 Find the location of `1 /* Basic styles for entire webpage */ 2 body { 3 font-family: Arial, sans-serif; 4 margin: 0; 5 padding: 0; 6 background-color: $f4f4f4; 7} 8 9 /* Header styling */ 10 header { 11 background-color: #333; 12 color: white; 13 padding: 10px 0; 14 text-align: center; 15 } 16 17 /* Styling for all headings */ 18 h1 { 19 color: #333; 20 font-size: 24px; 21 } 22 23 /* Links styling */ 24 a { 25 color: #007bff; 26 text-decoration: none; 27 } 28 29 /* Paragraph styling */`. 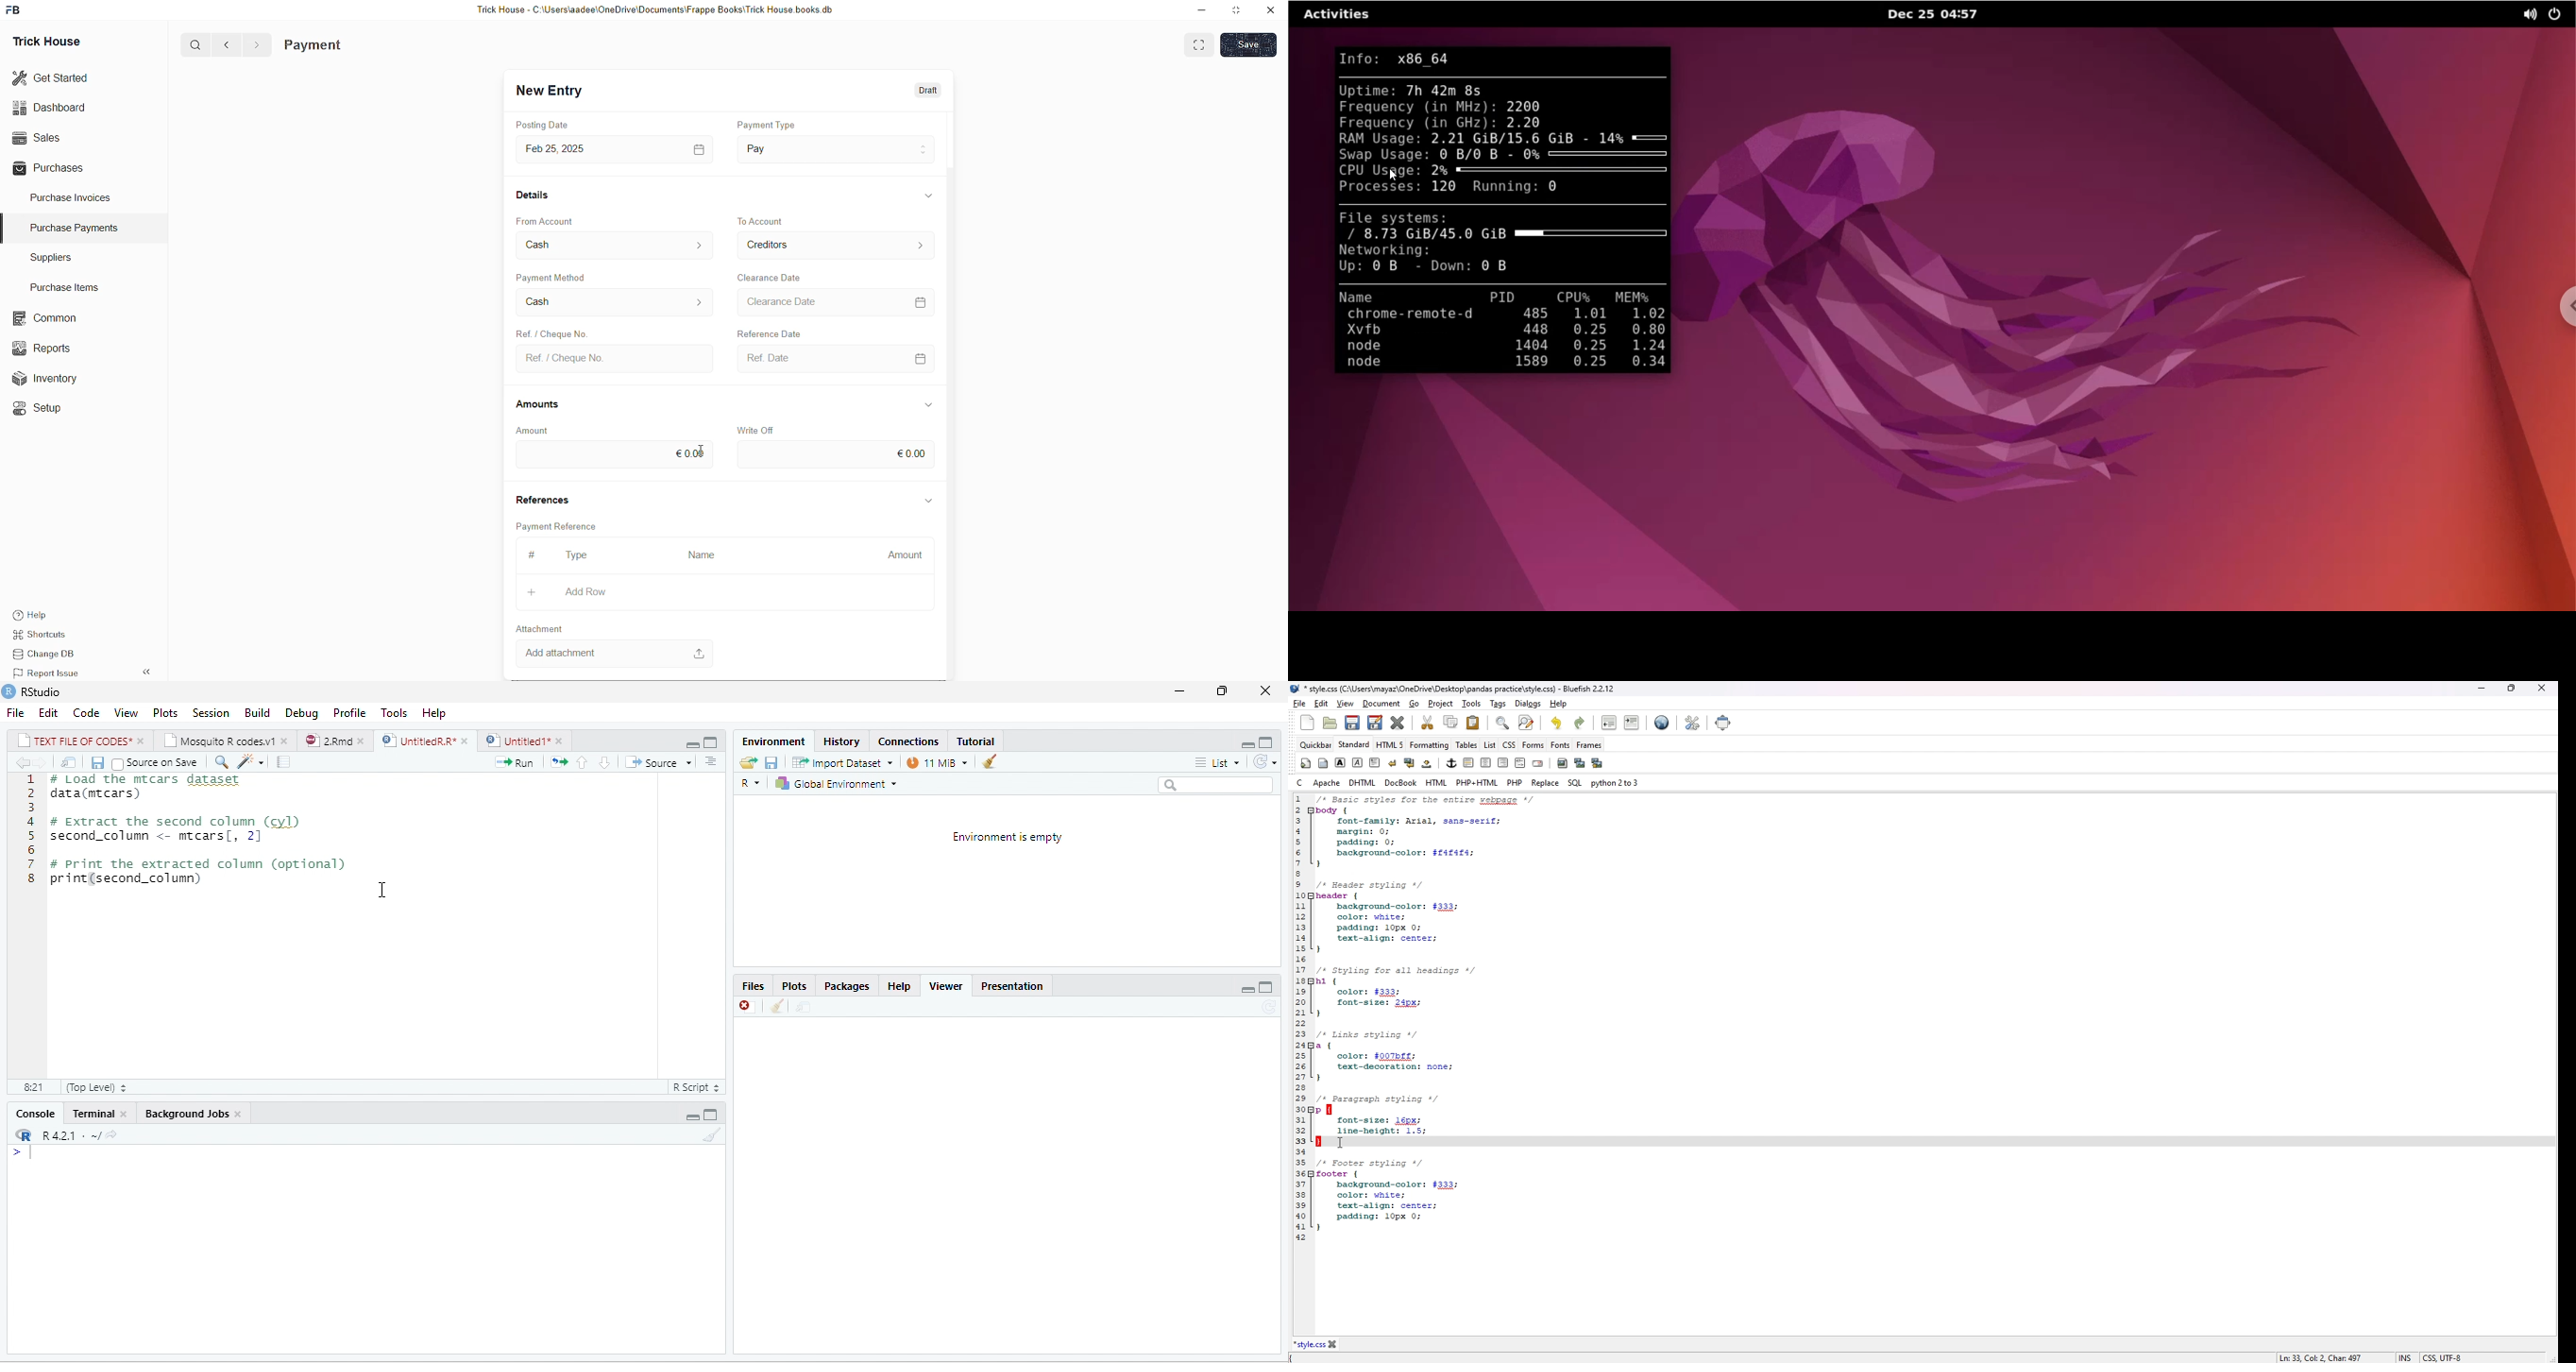

1 /* Basic styles for entire webpage */ 2 body { 3 font-family: Arial, sans-serif; 4 margin: 0; 5 padding: 0; 6 background-color: $f4f4f4; 7} 8 9 /* Header styling */ 10 header { 11 background-color: #333; 12 color: white; 13 padding: 10px 0; 14 text-align: center; 15 } 16 17 /* Styling for all headings */ 18 h1 { 19 color: #333; 20 font-size: 24px; 21 } 22 23 /* Links styling */ 24 a { 25 color: #007bff; 26 text-decoration: none; 27 } 28 29 /* Paragraph styling */ is located at coordinates (1416, 947).